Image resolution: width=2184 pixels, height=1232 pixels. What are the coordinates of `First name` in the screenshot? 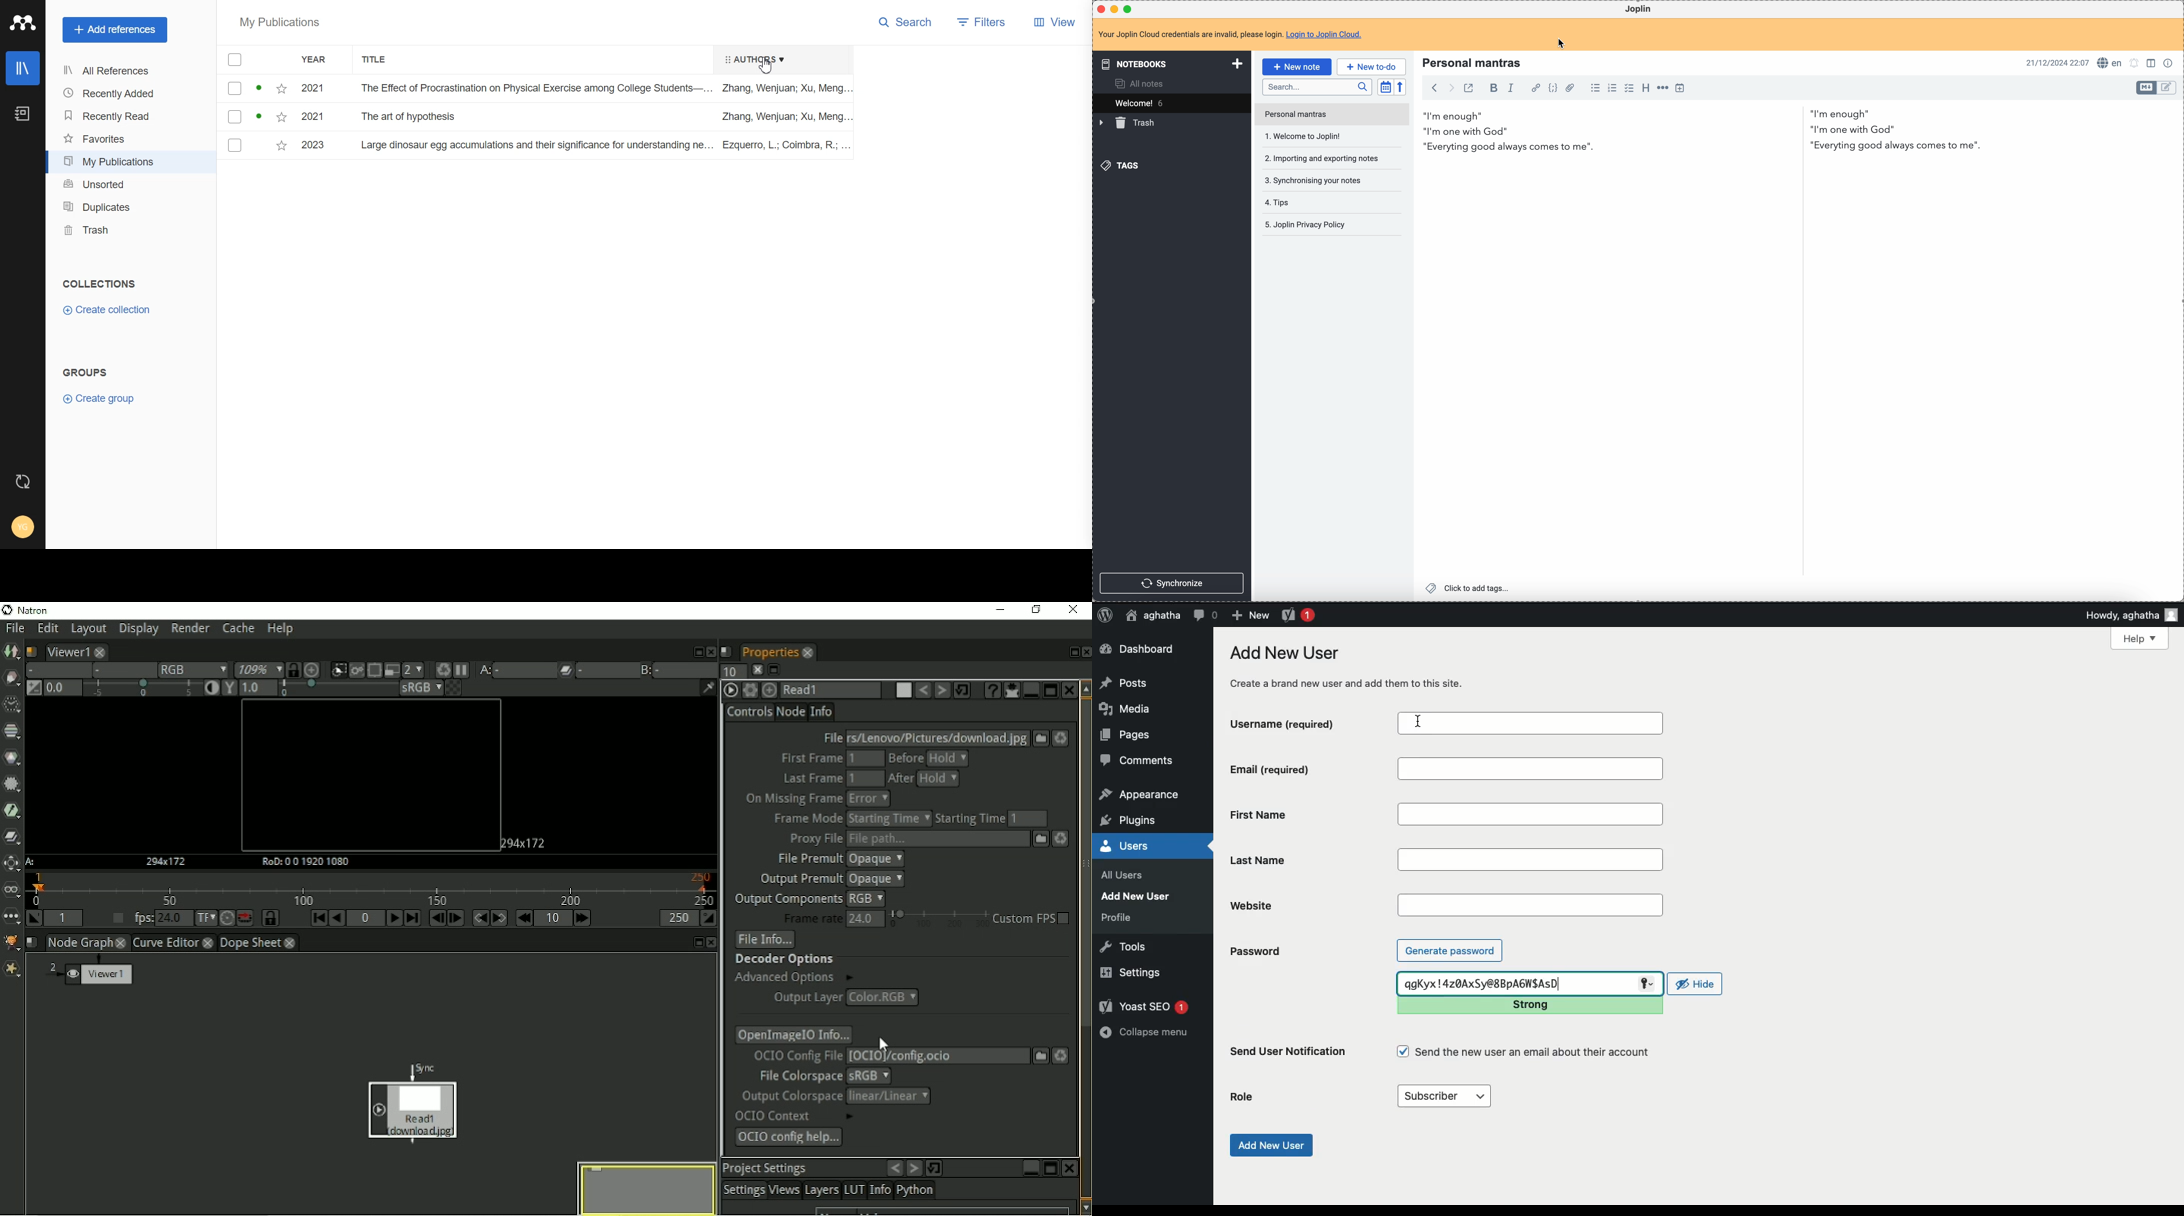 It's located at (1534, 815).